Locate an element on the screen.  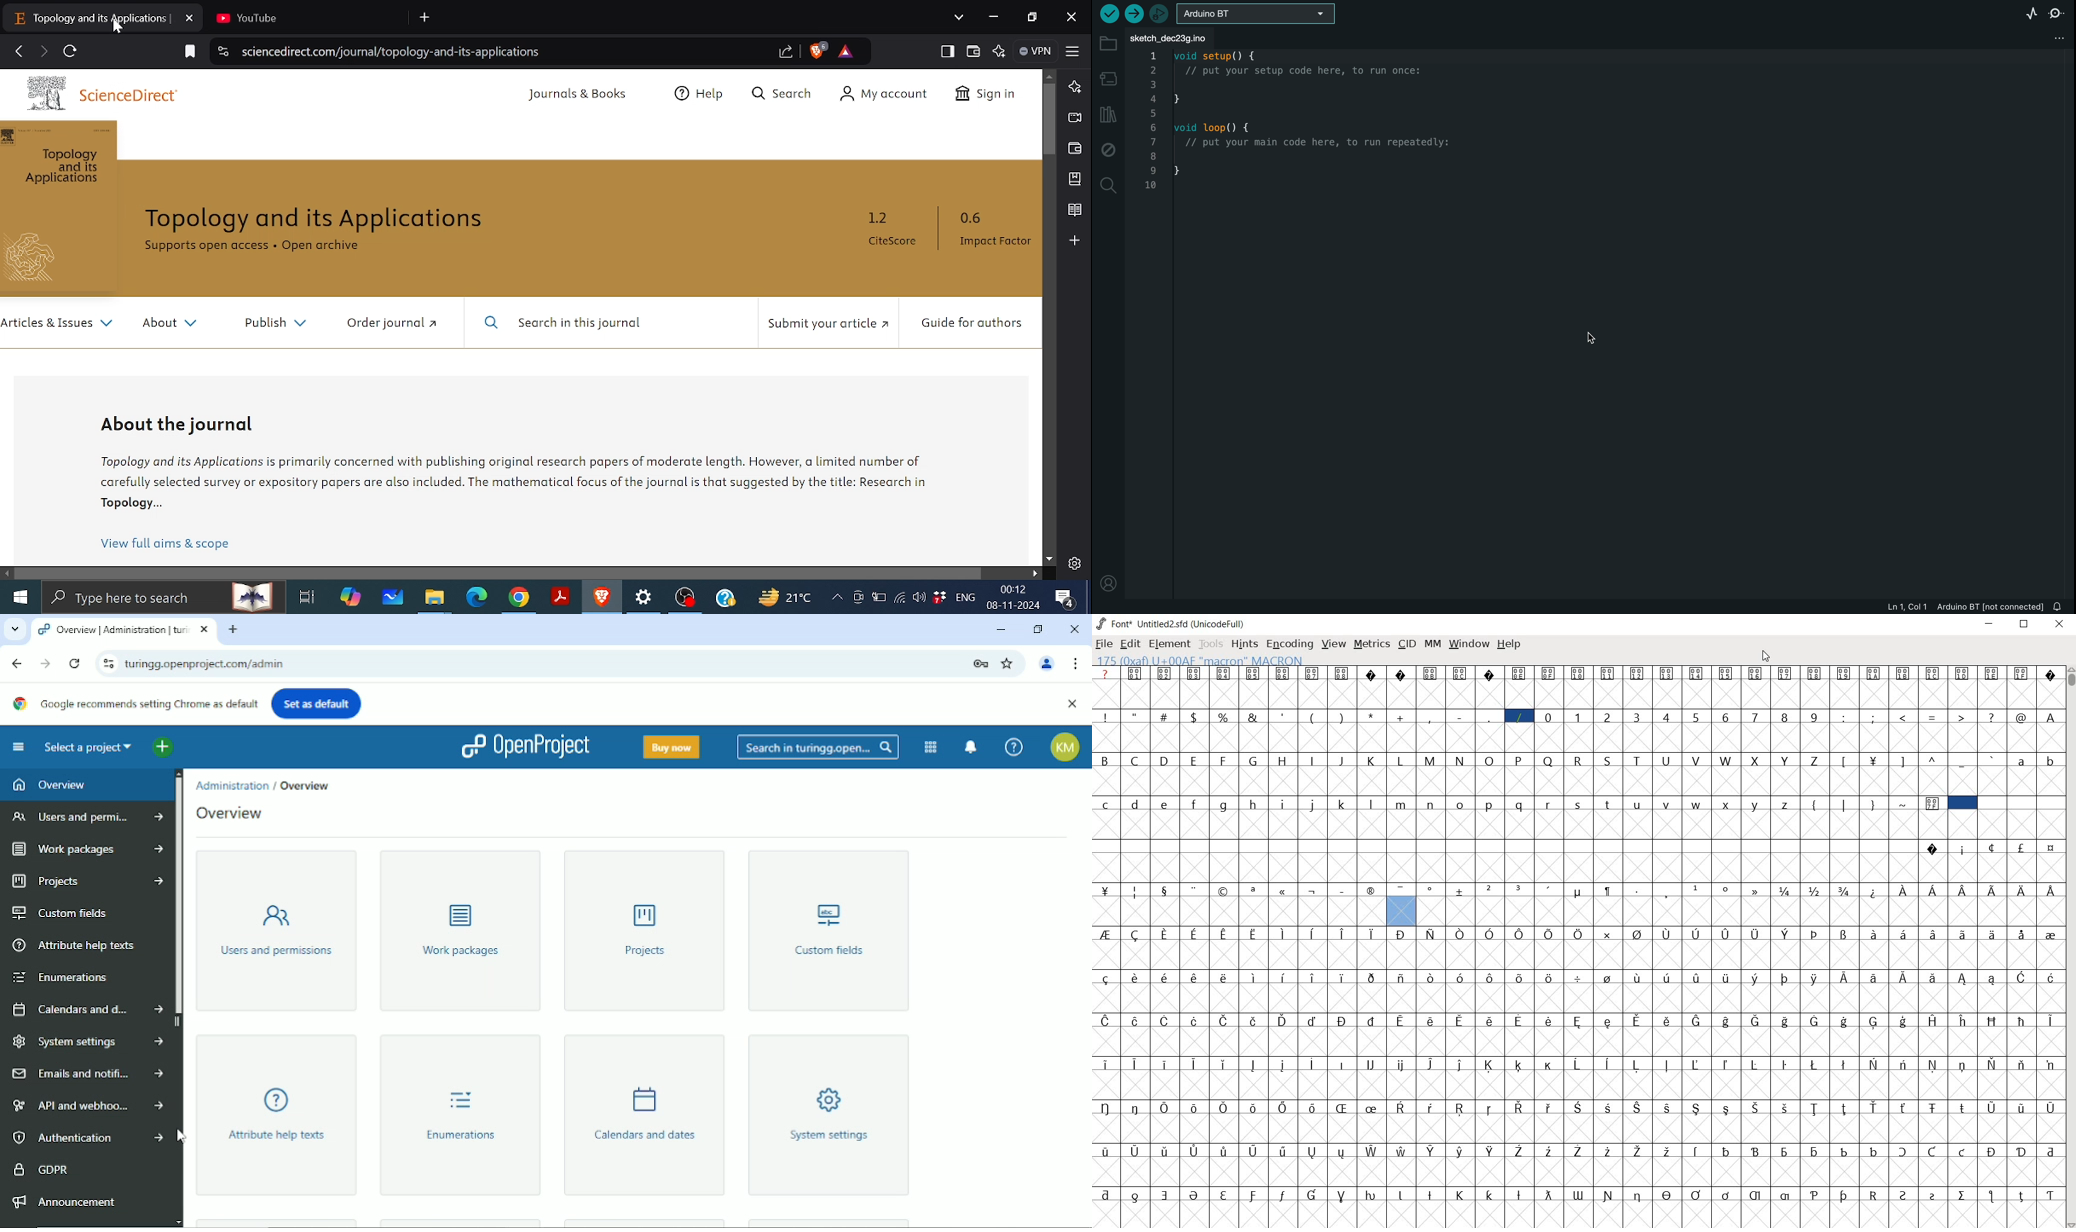
Symbol is located at coordinates (1430, 934).